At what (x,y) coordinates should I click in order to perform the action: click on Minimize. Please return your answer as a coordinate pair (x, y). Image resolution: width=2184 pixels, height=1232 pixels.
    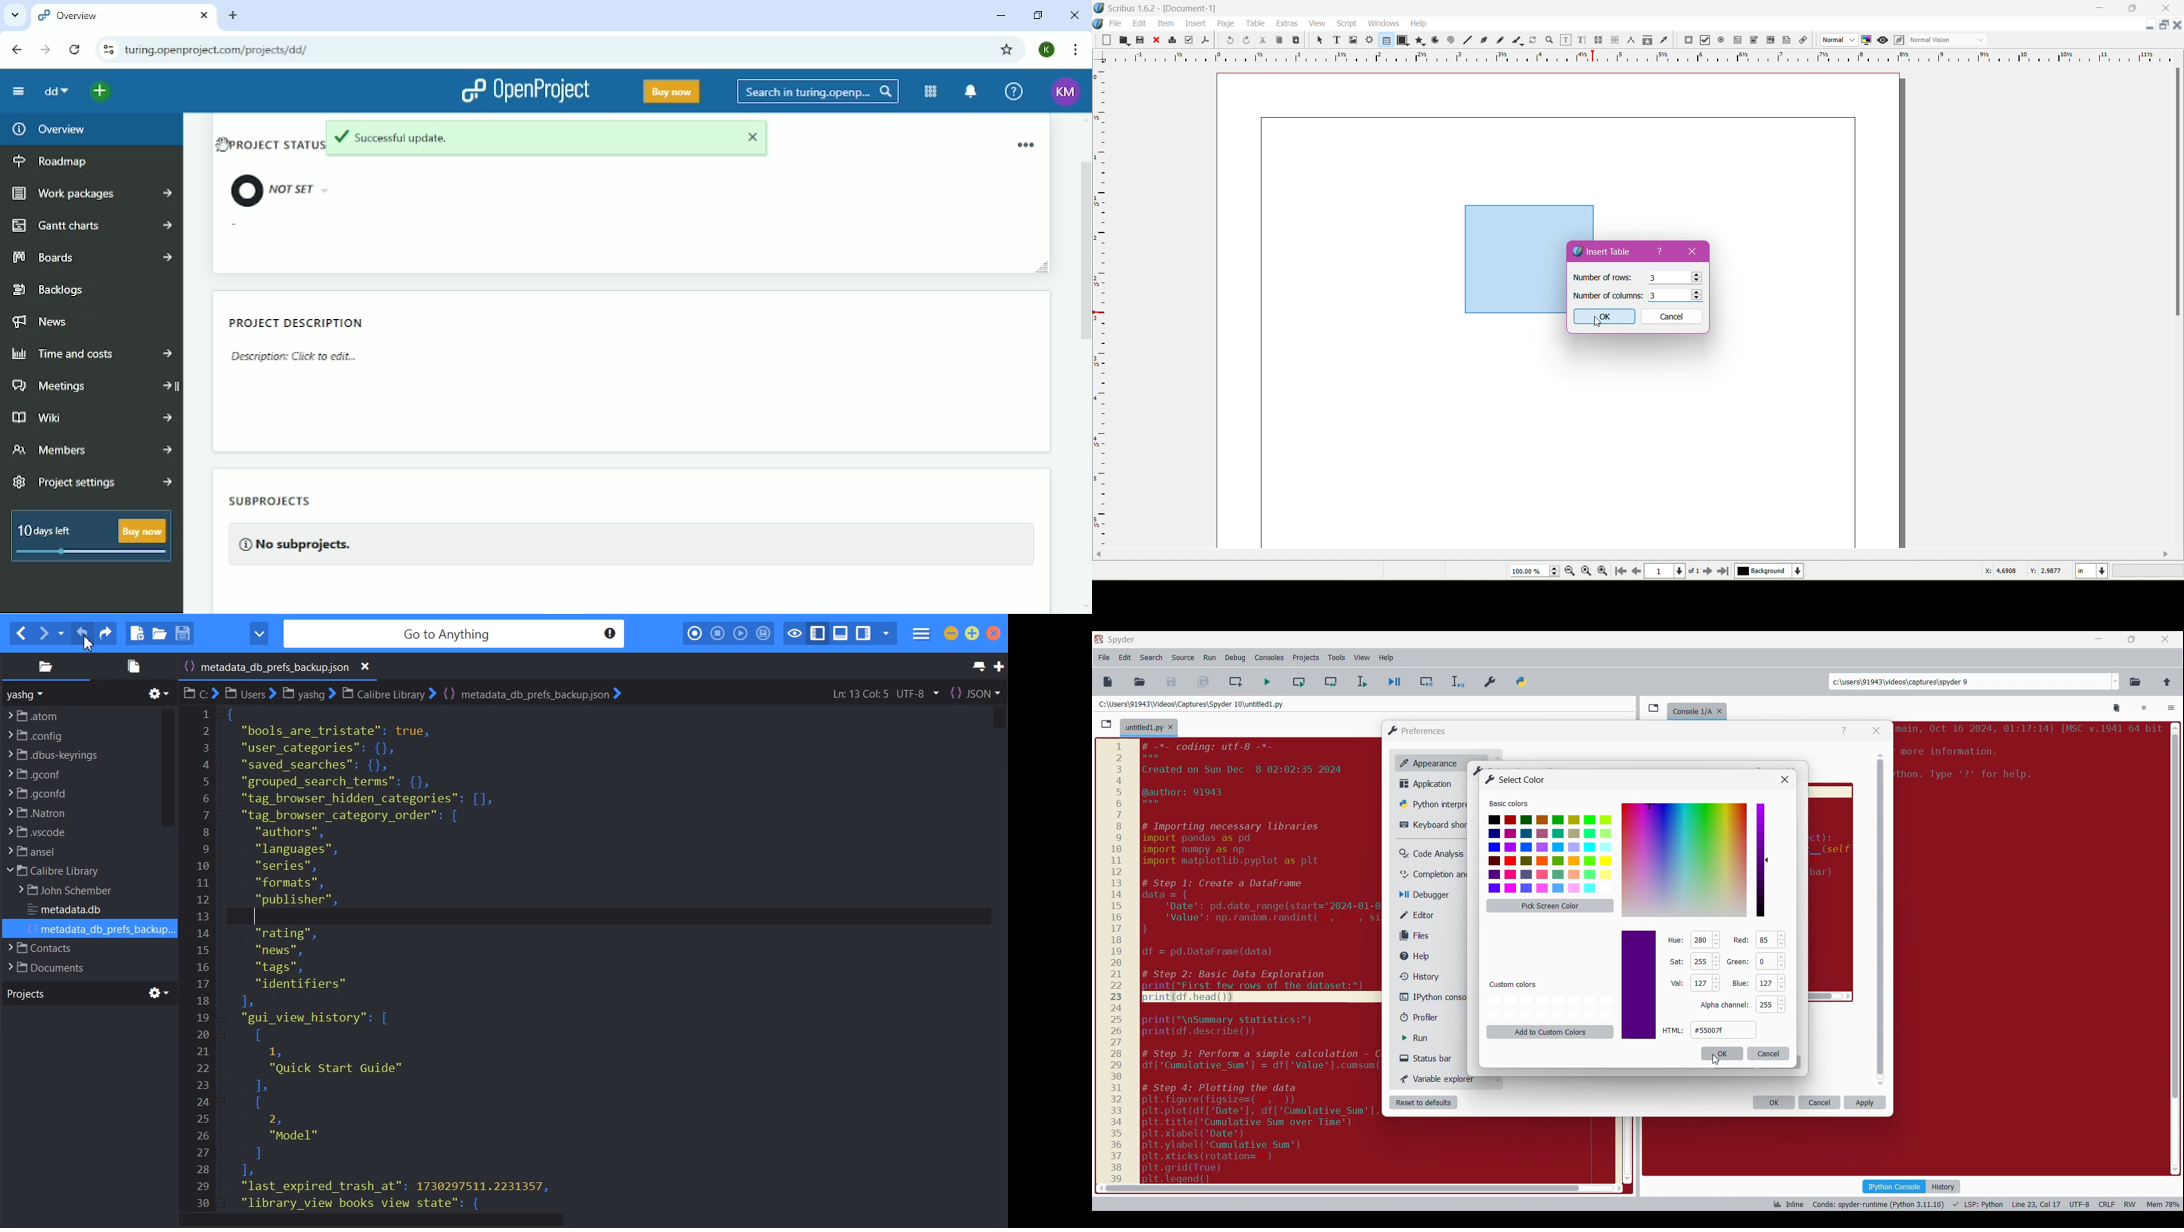
    Looking at the image, I should click on (1002, 15).